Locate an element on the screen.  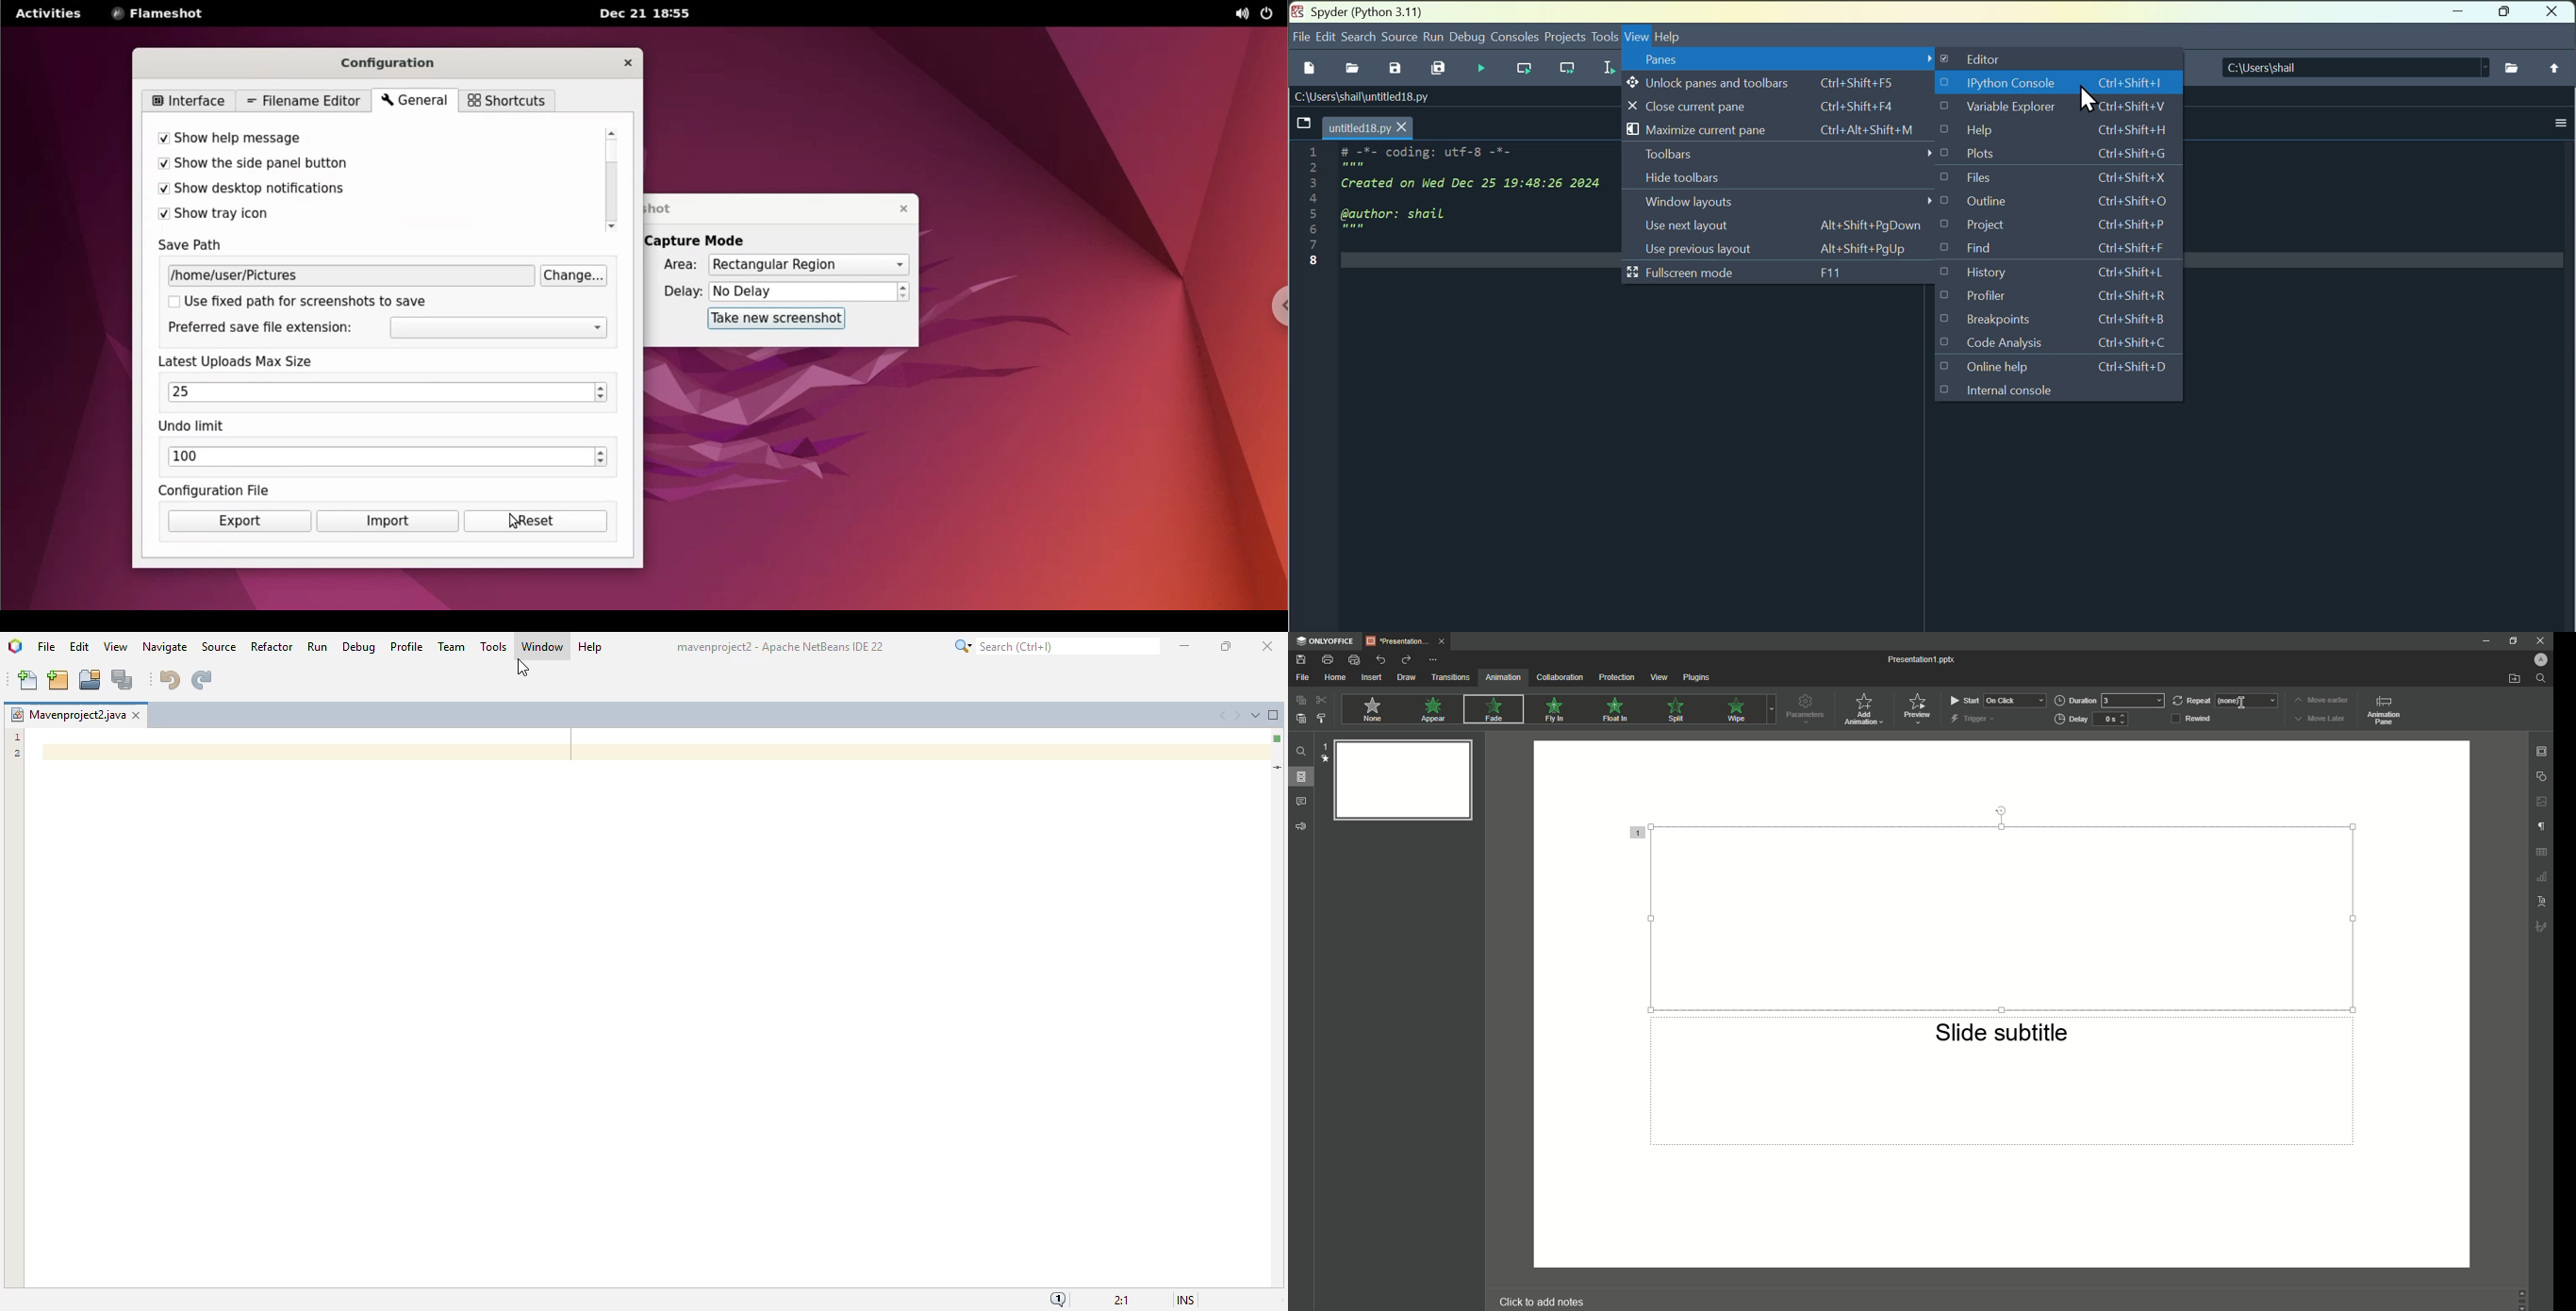
View is located at coordinates (1658, 677).